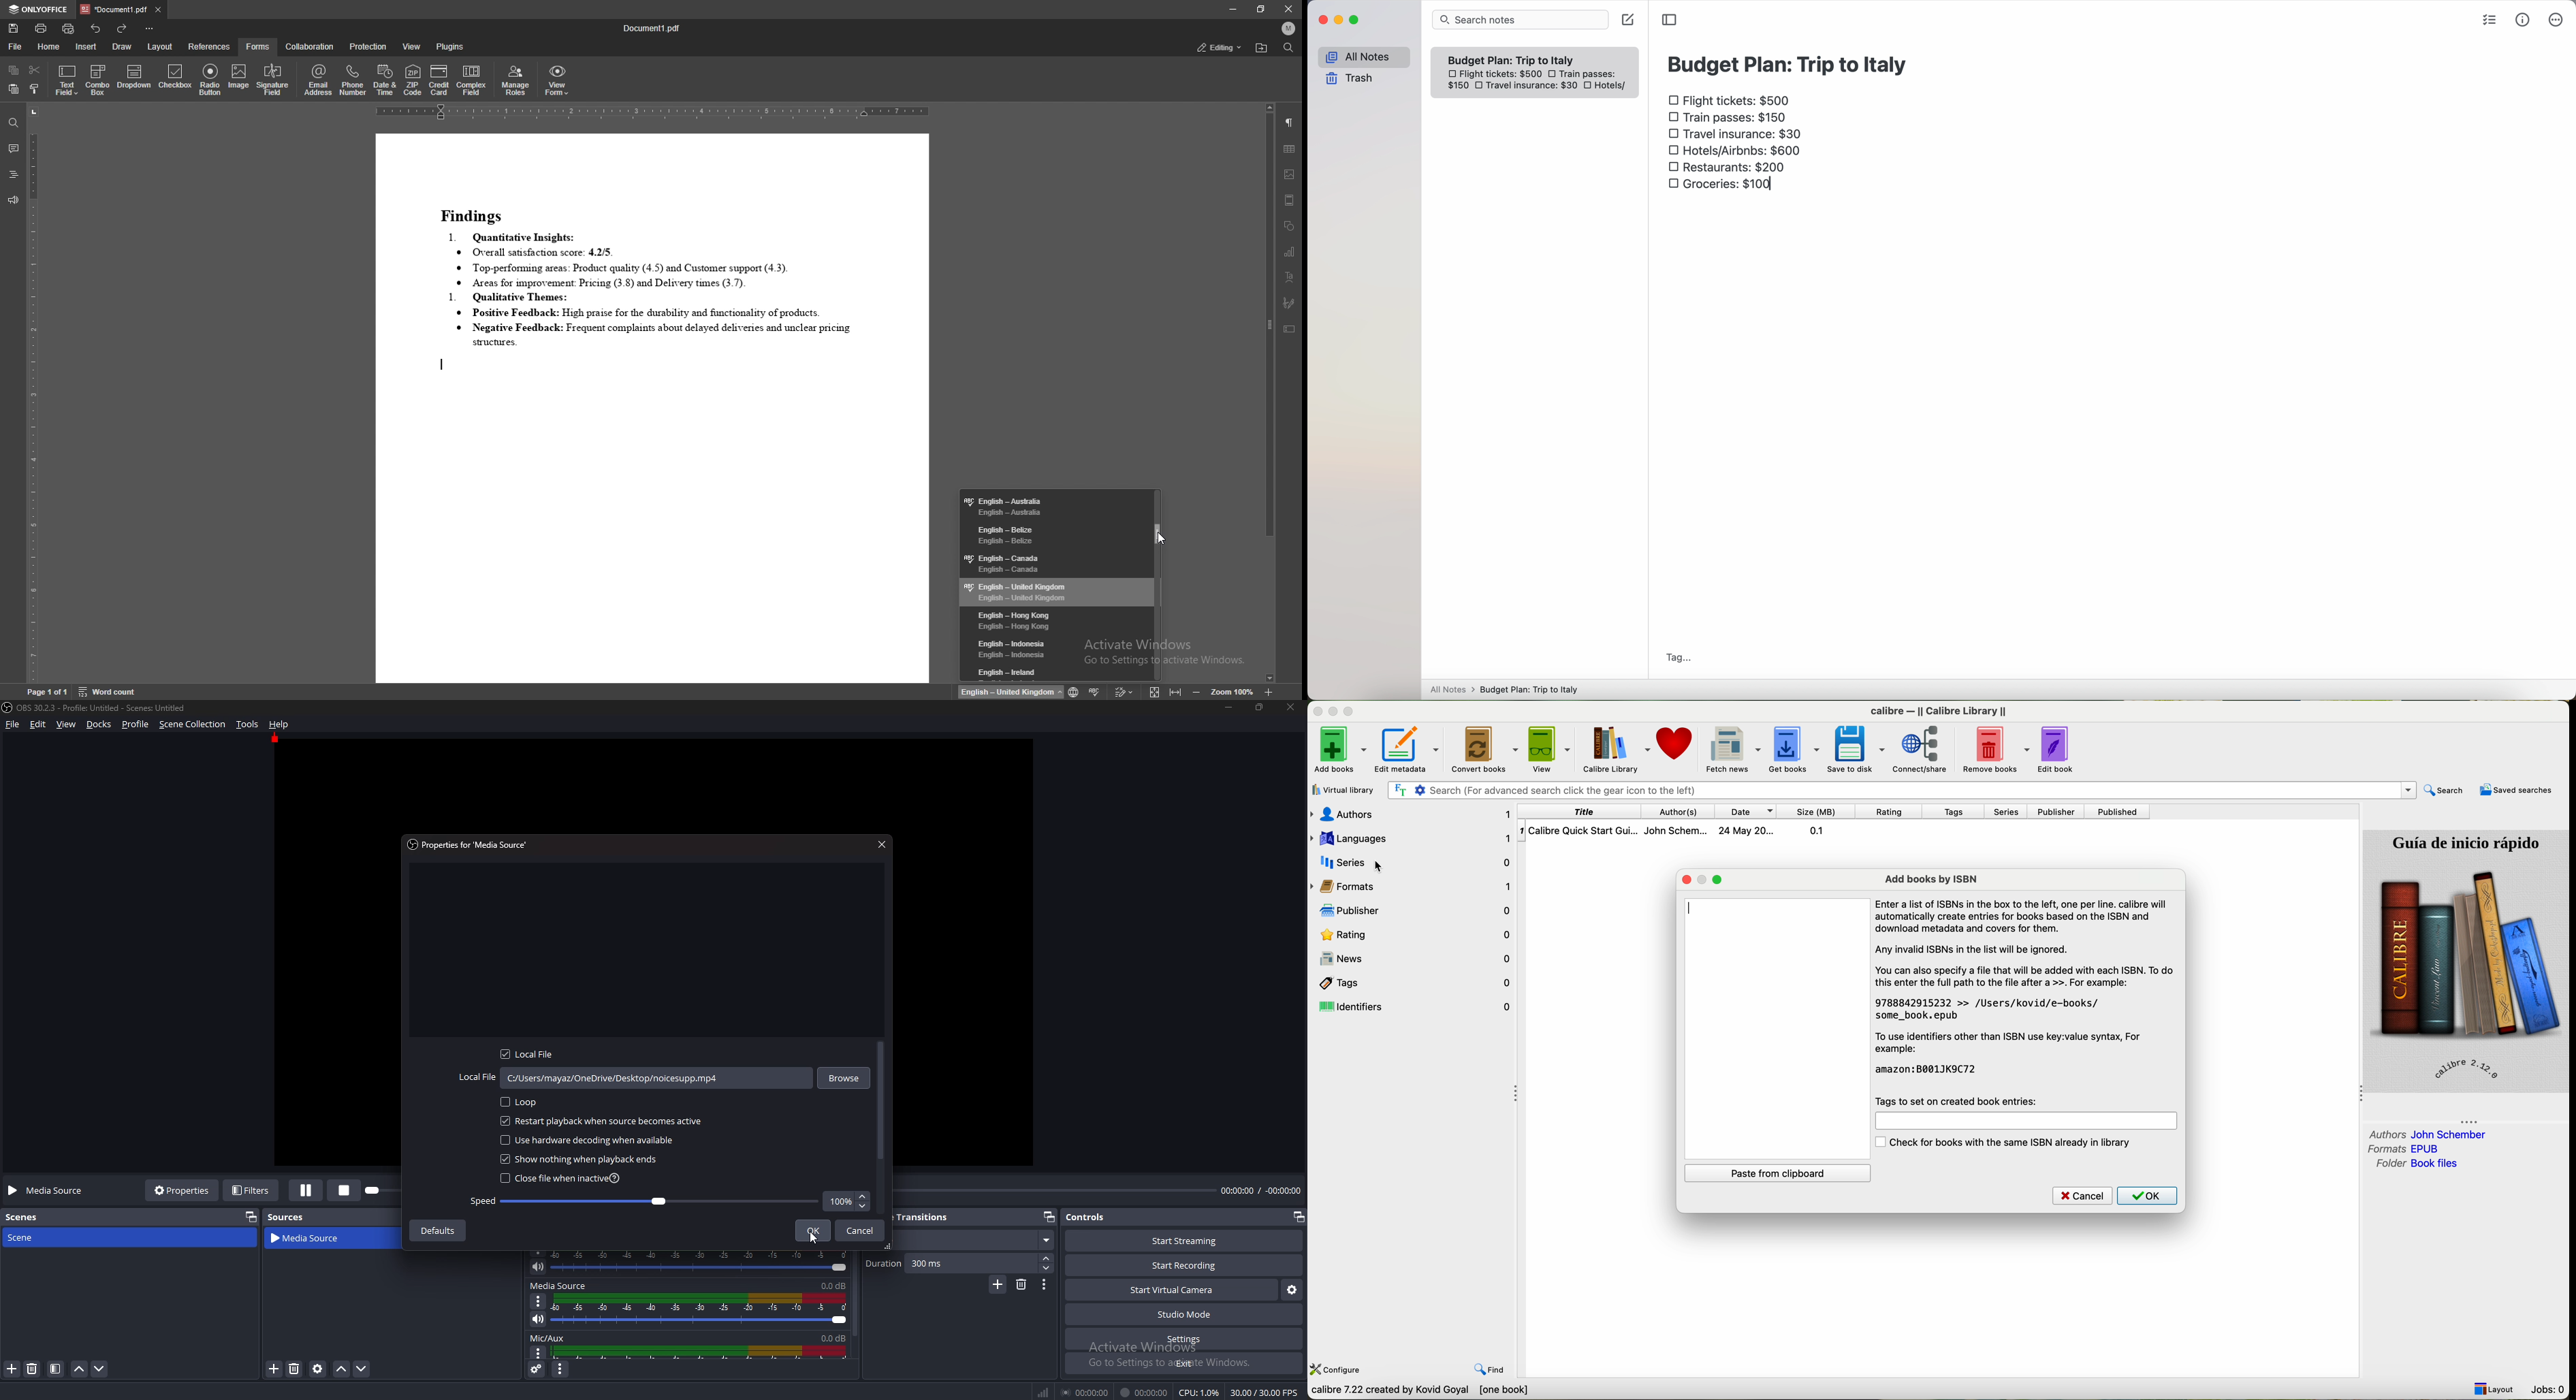  What do you see at coordinates (96, 28) in the screenshot?
I see `undo` at bounding box center [96, 28].